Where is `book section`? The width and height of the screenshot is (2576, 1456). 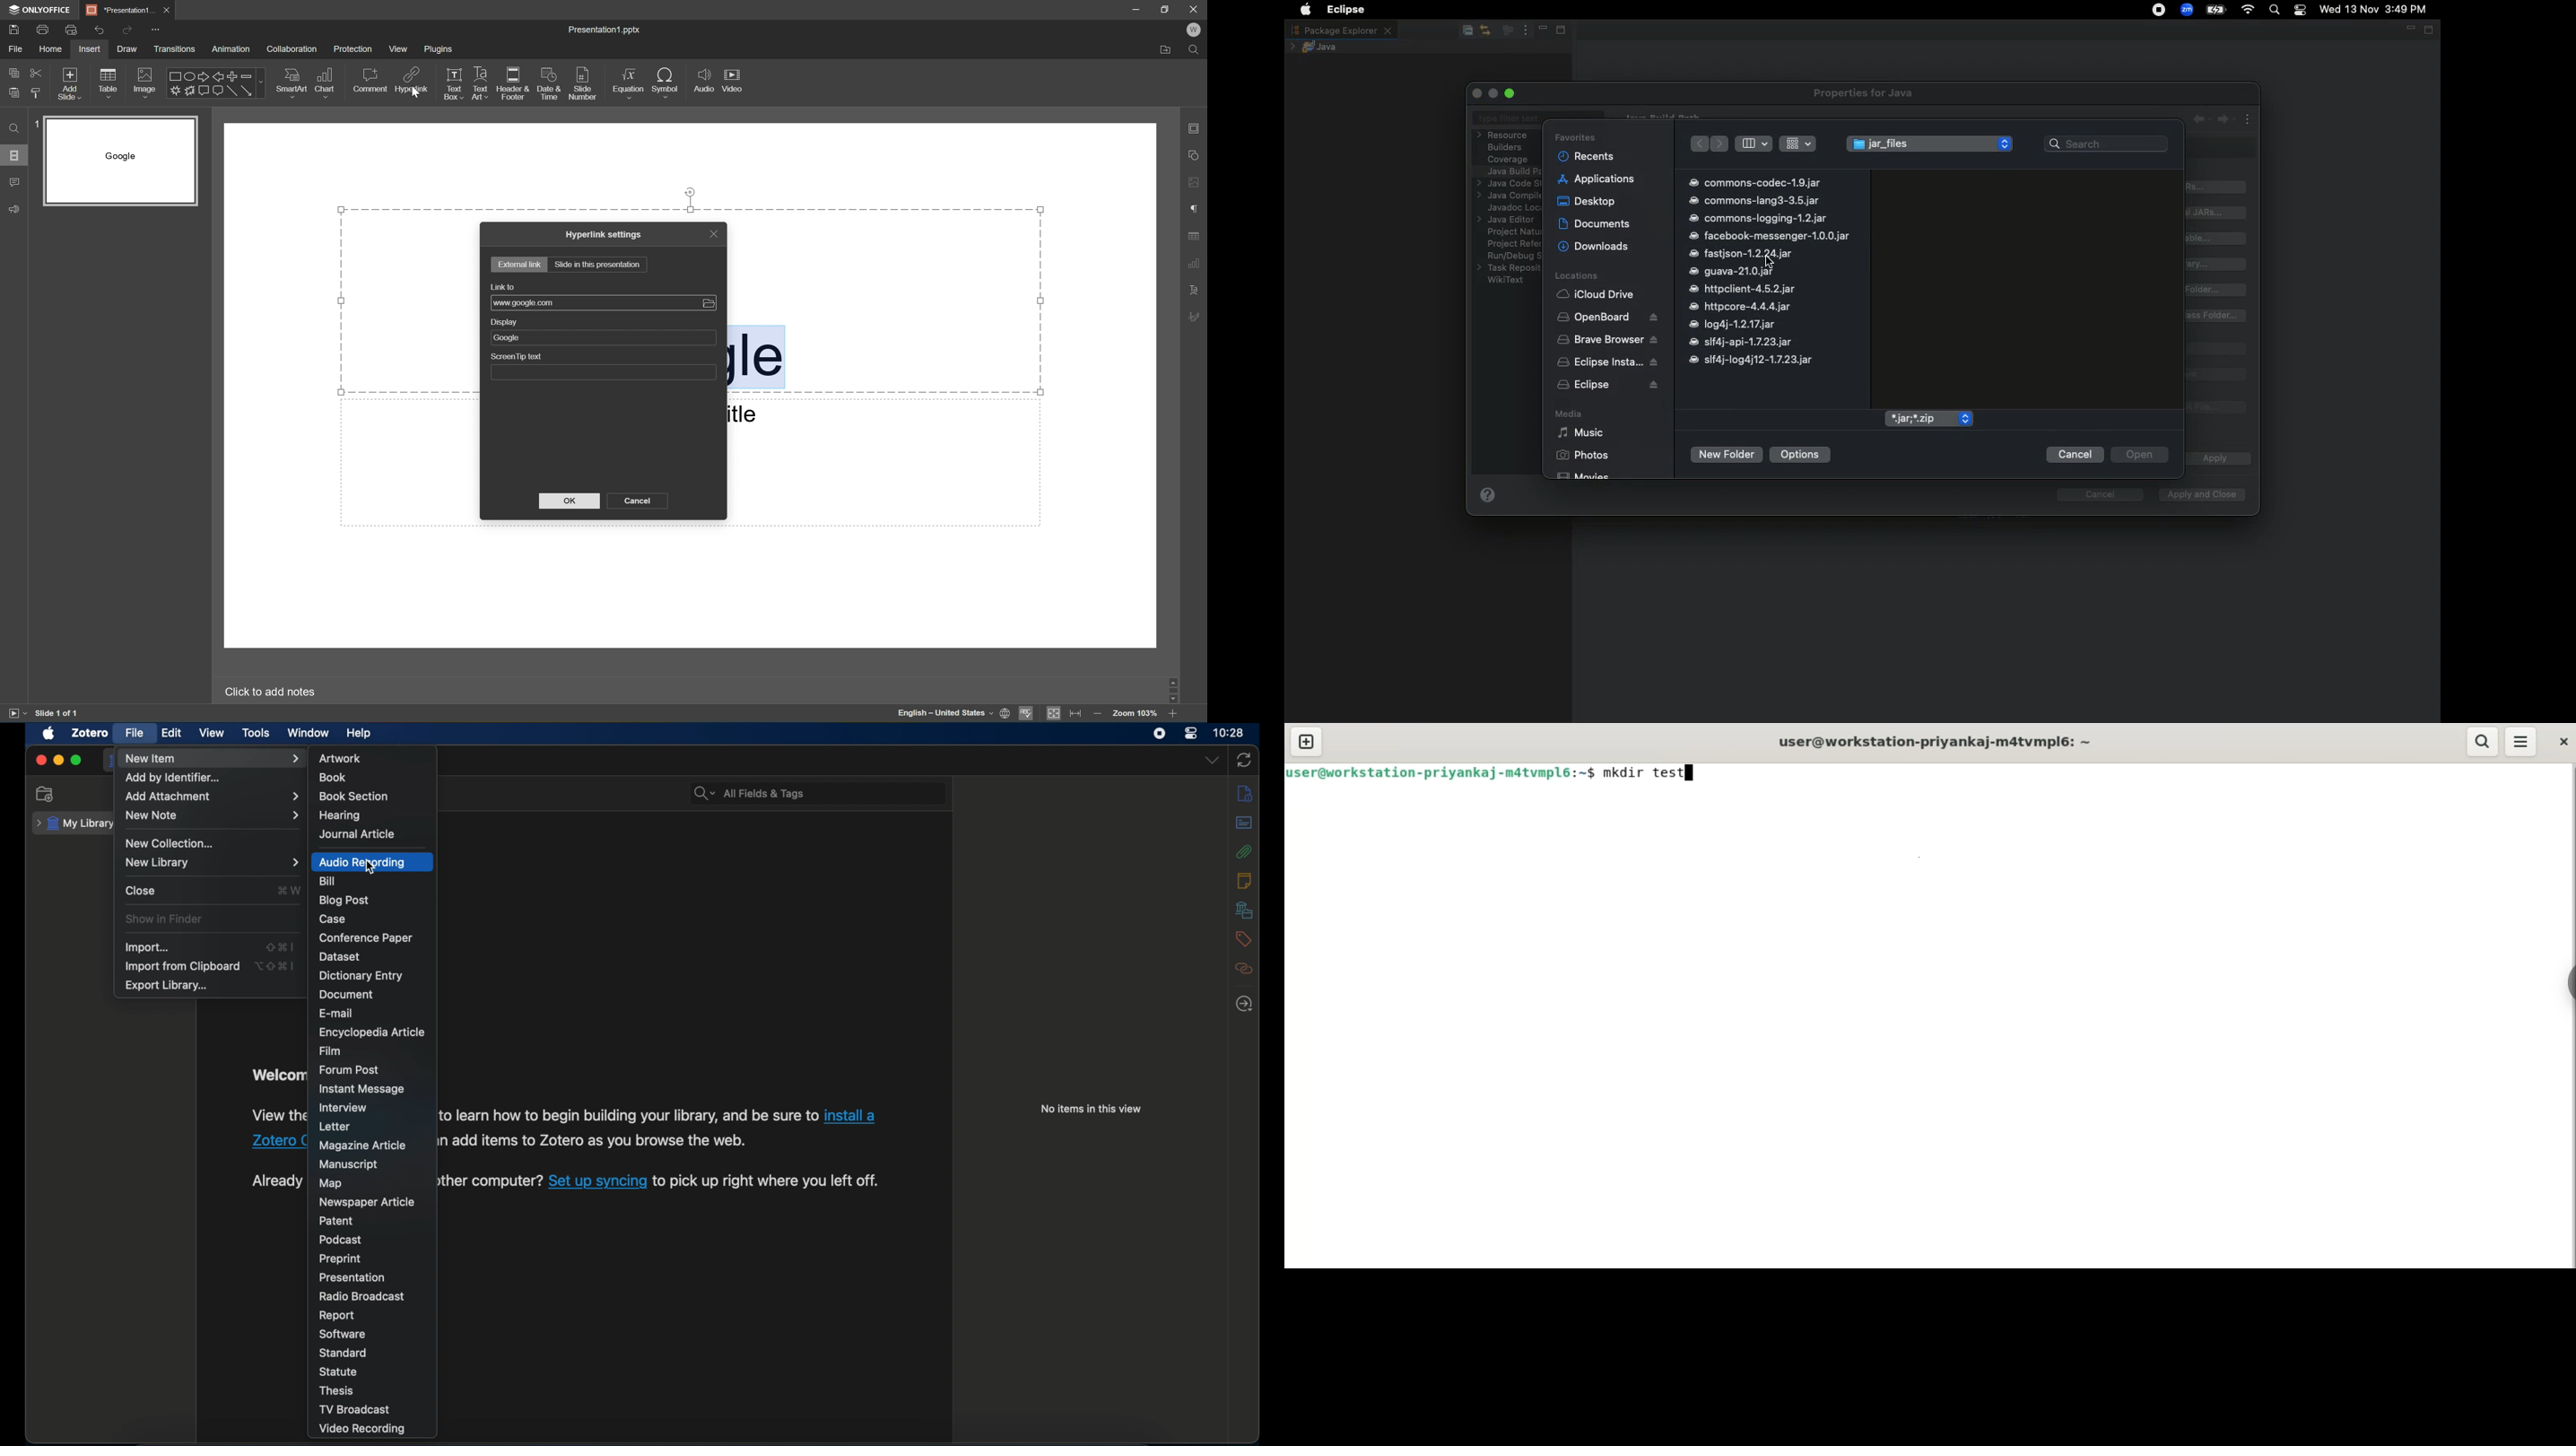 book section is located at coordinates (354, 797).